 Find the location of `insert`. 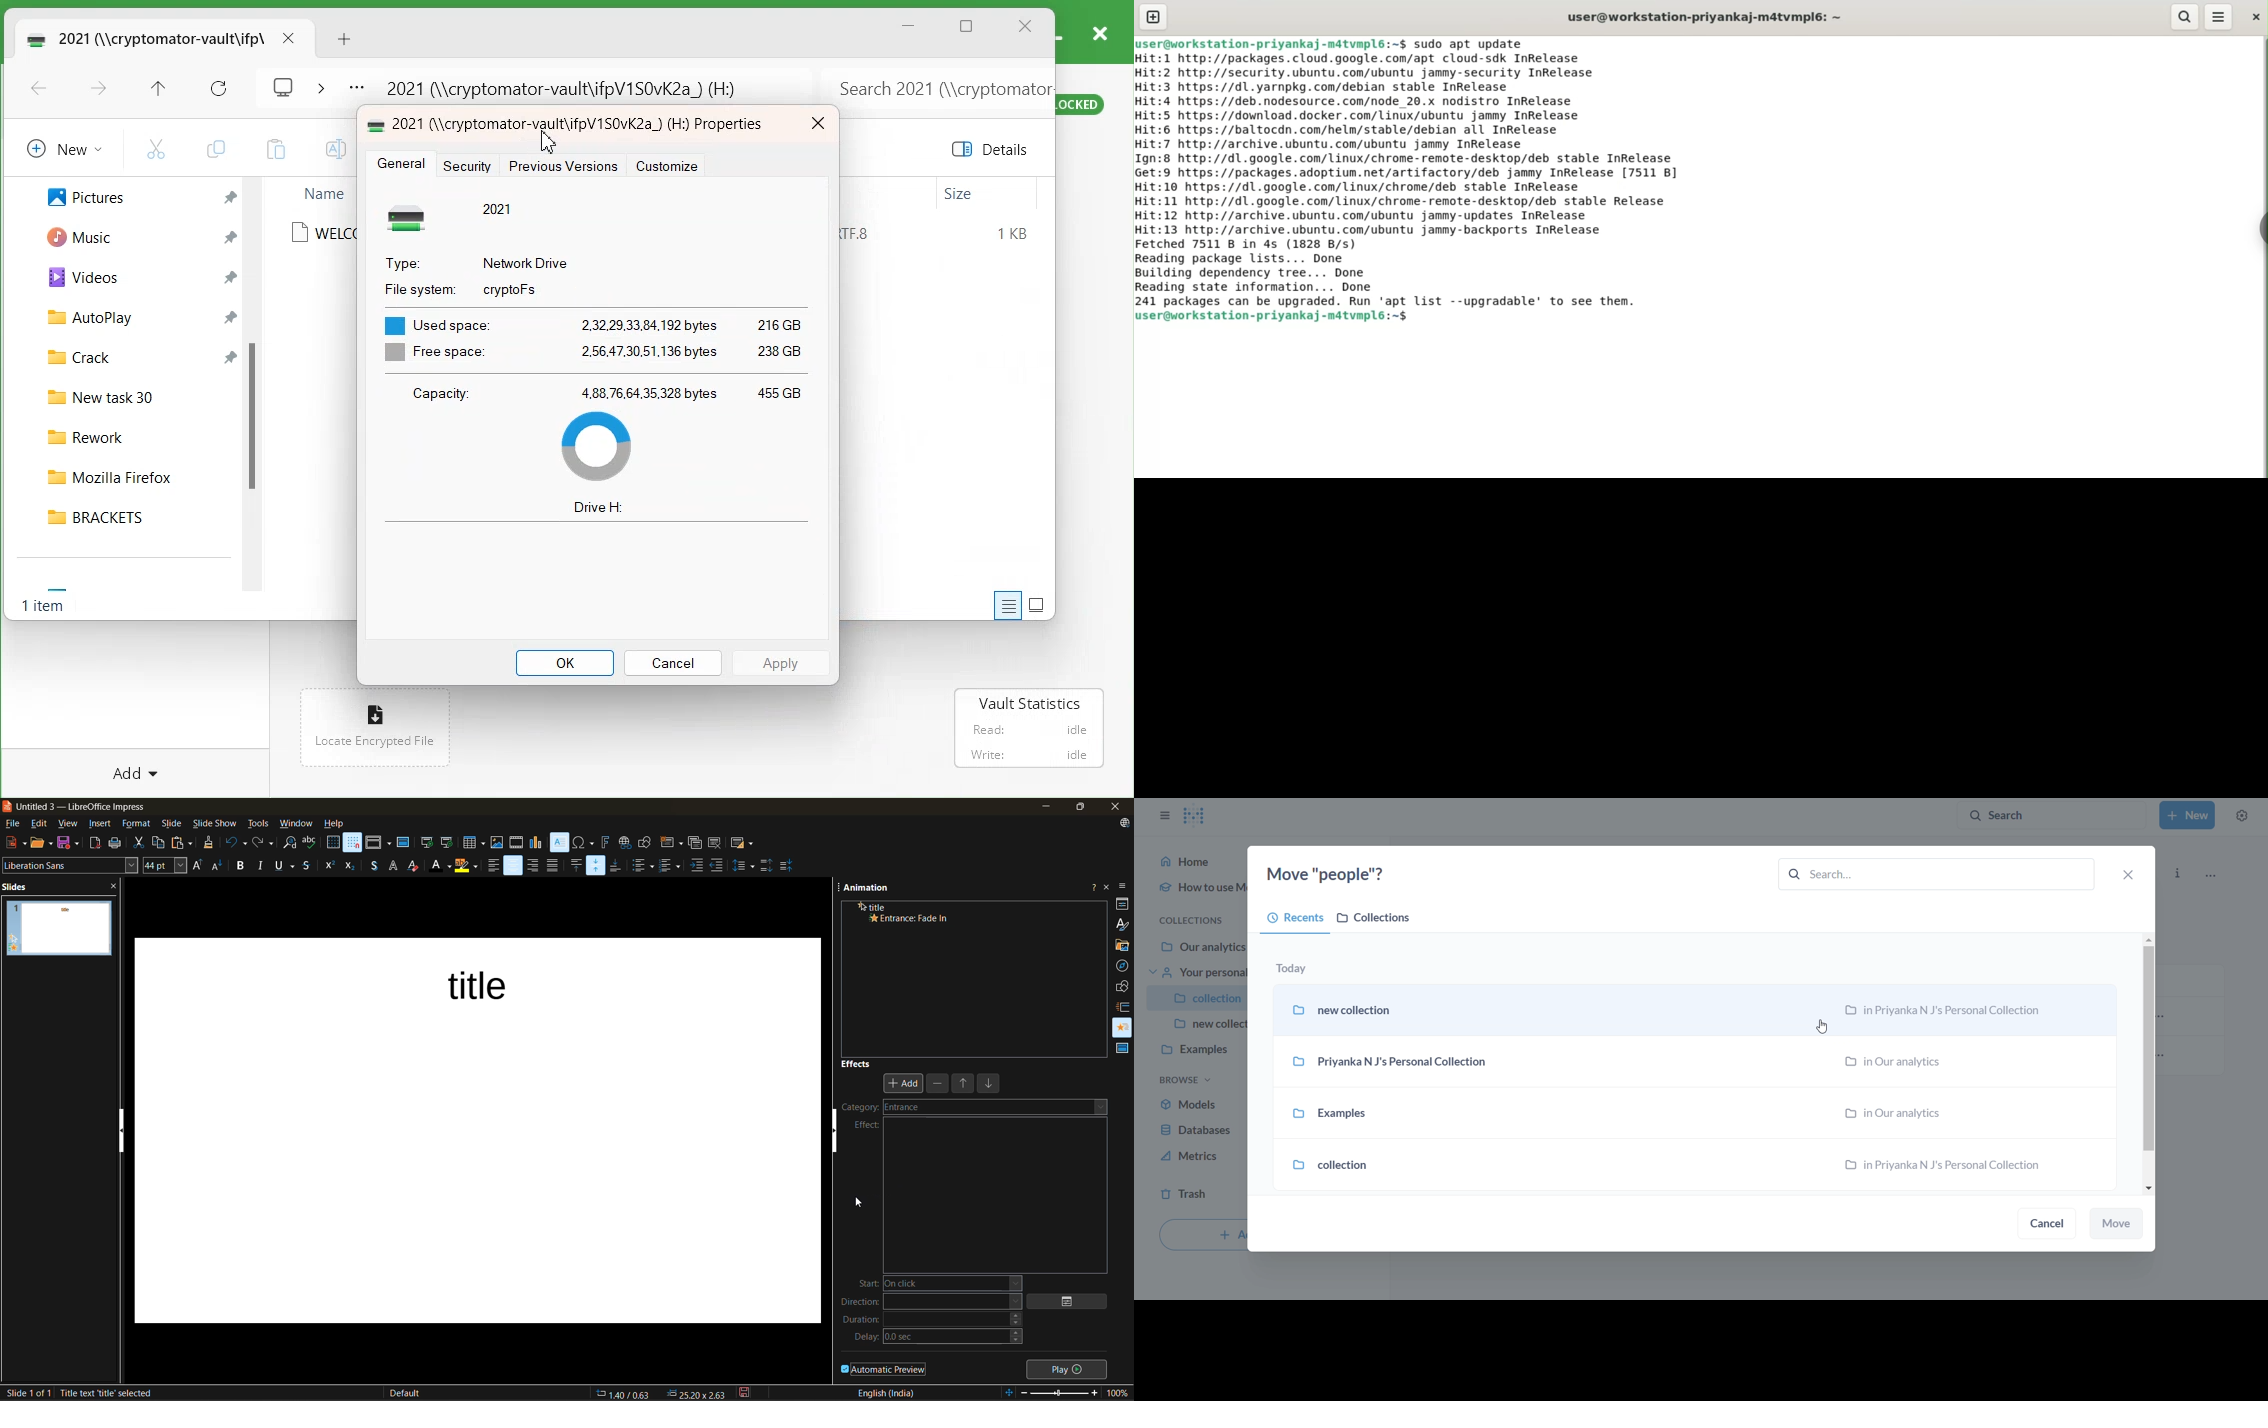

insert is located at coordinates (103, 825).